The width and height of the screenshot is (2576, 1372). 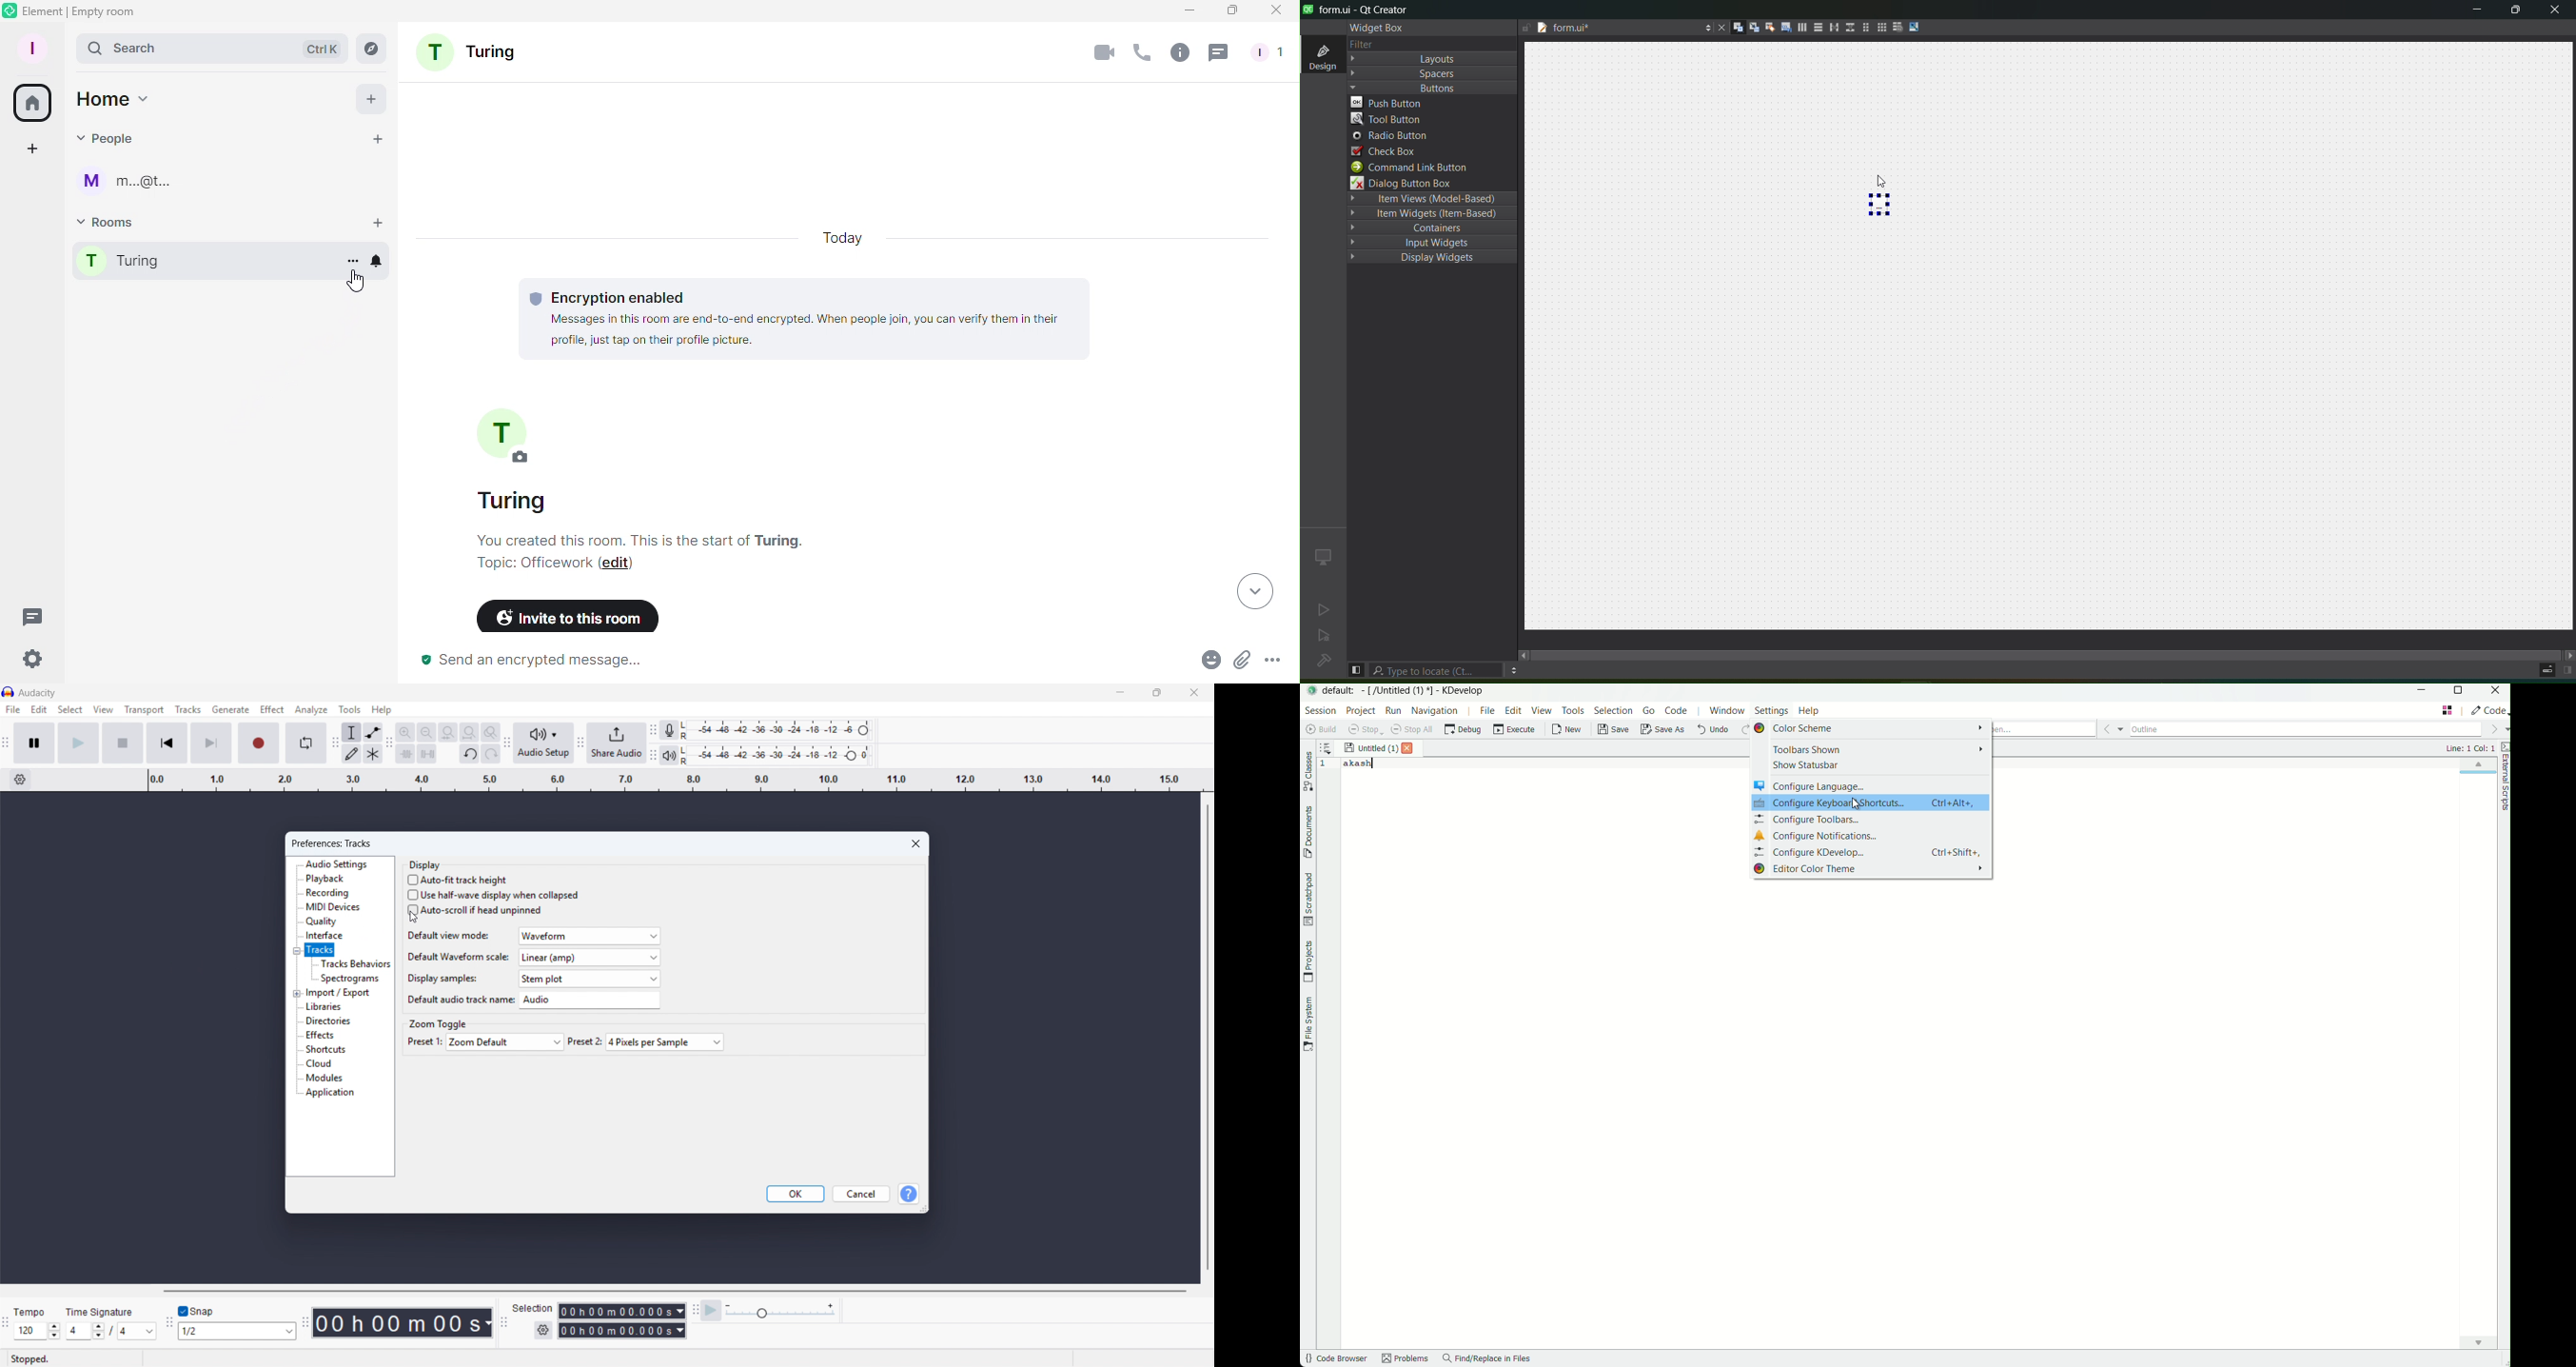 What do you see at coordinates (641, 540) in the screenshot?
I see `Room information` at bounding box center [641, 540].